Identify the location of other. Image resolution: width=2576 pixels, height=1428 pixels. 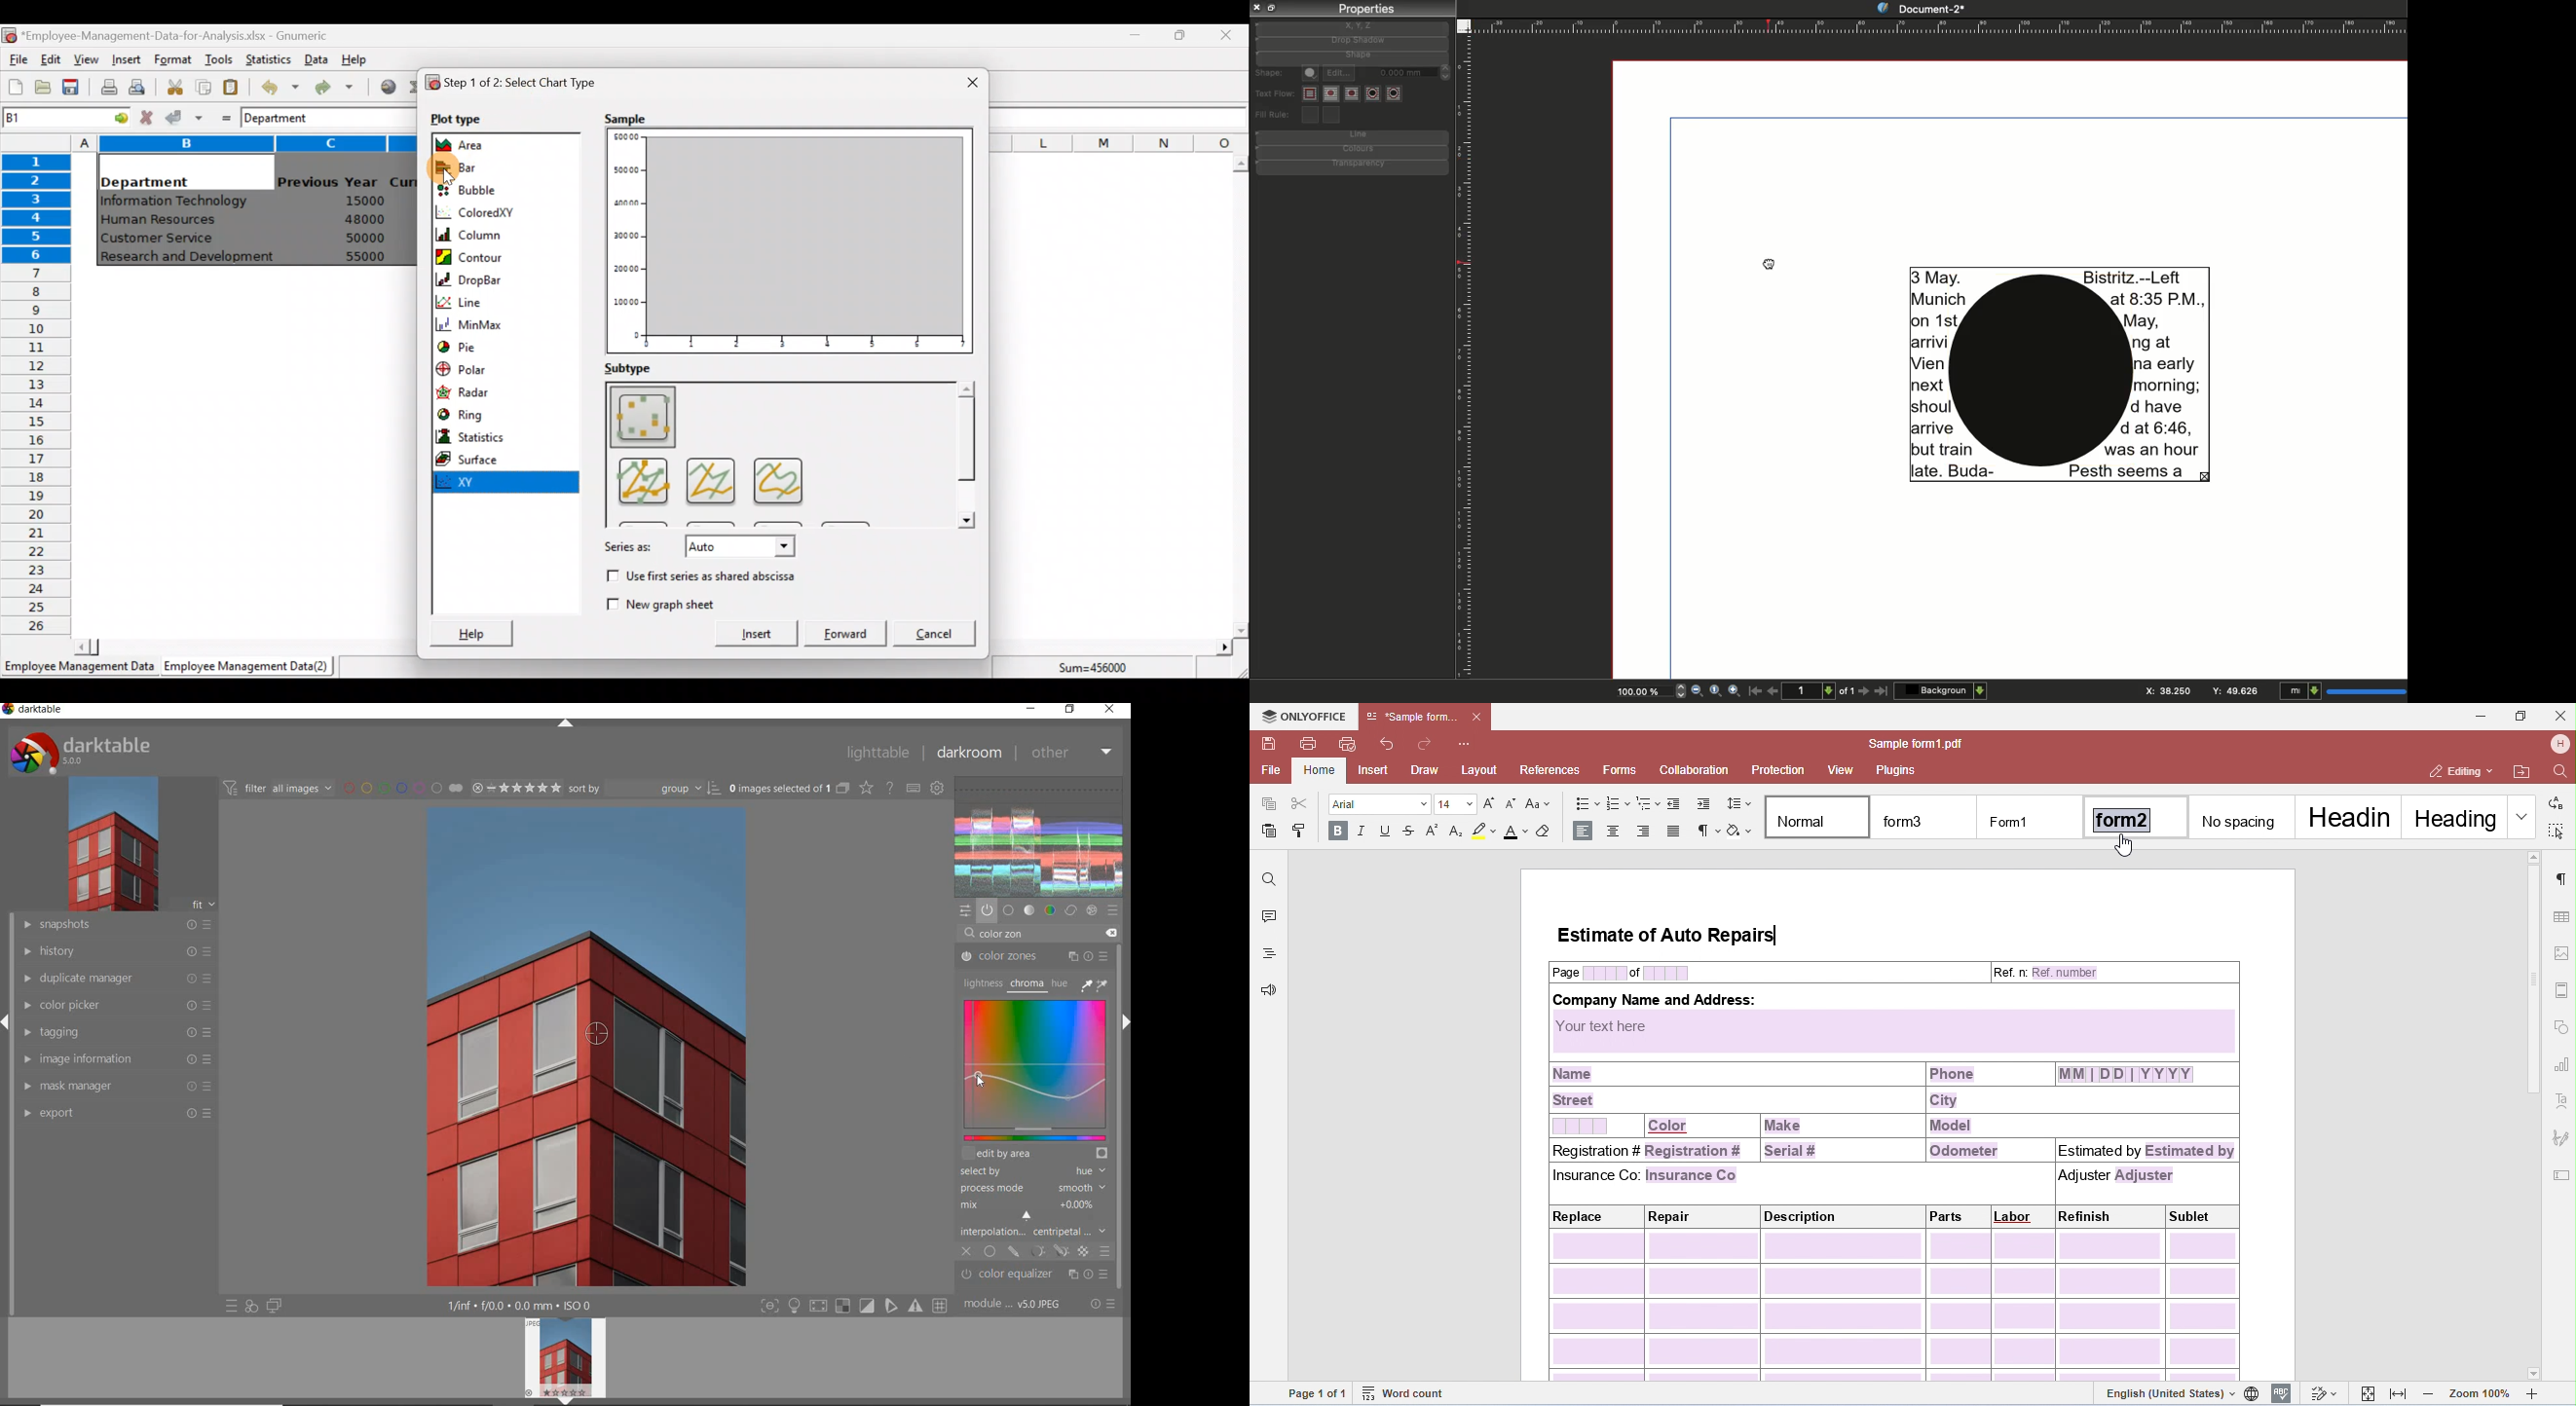
(1072, 751).